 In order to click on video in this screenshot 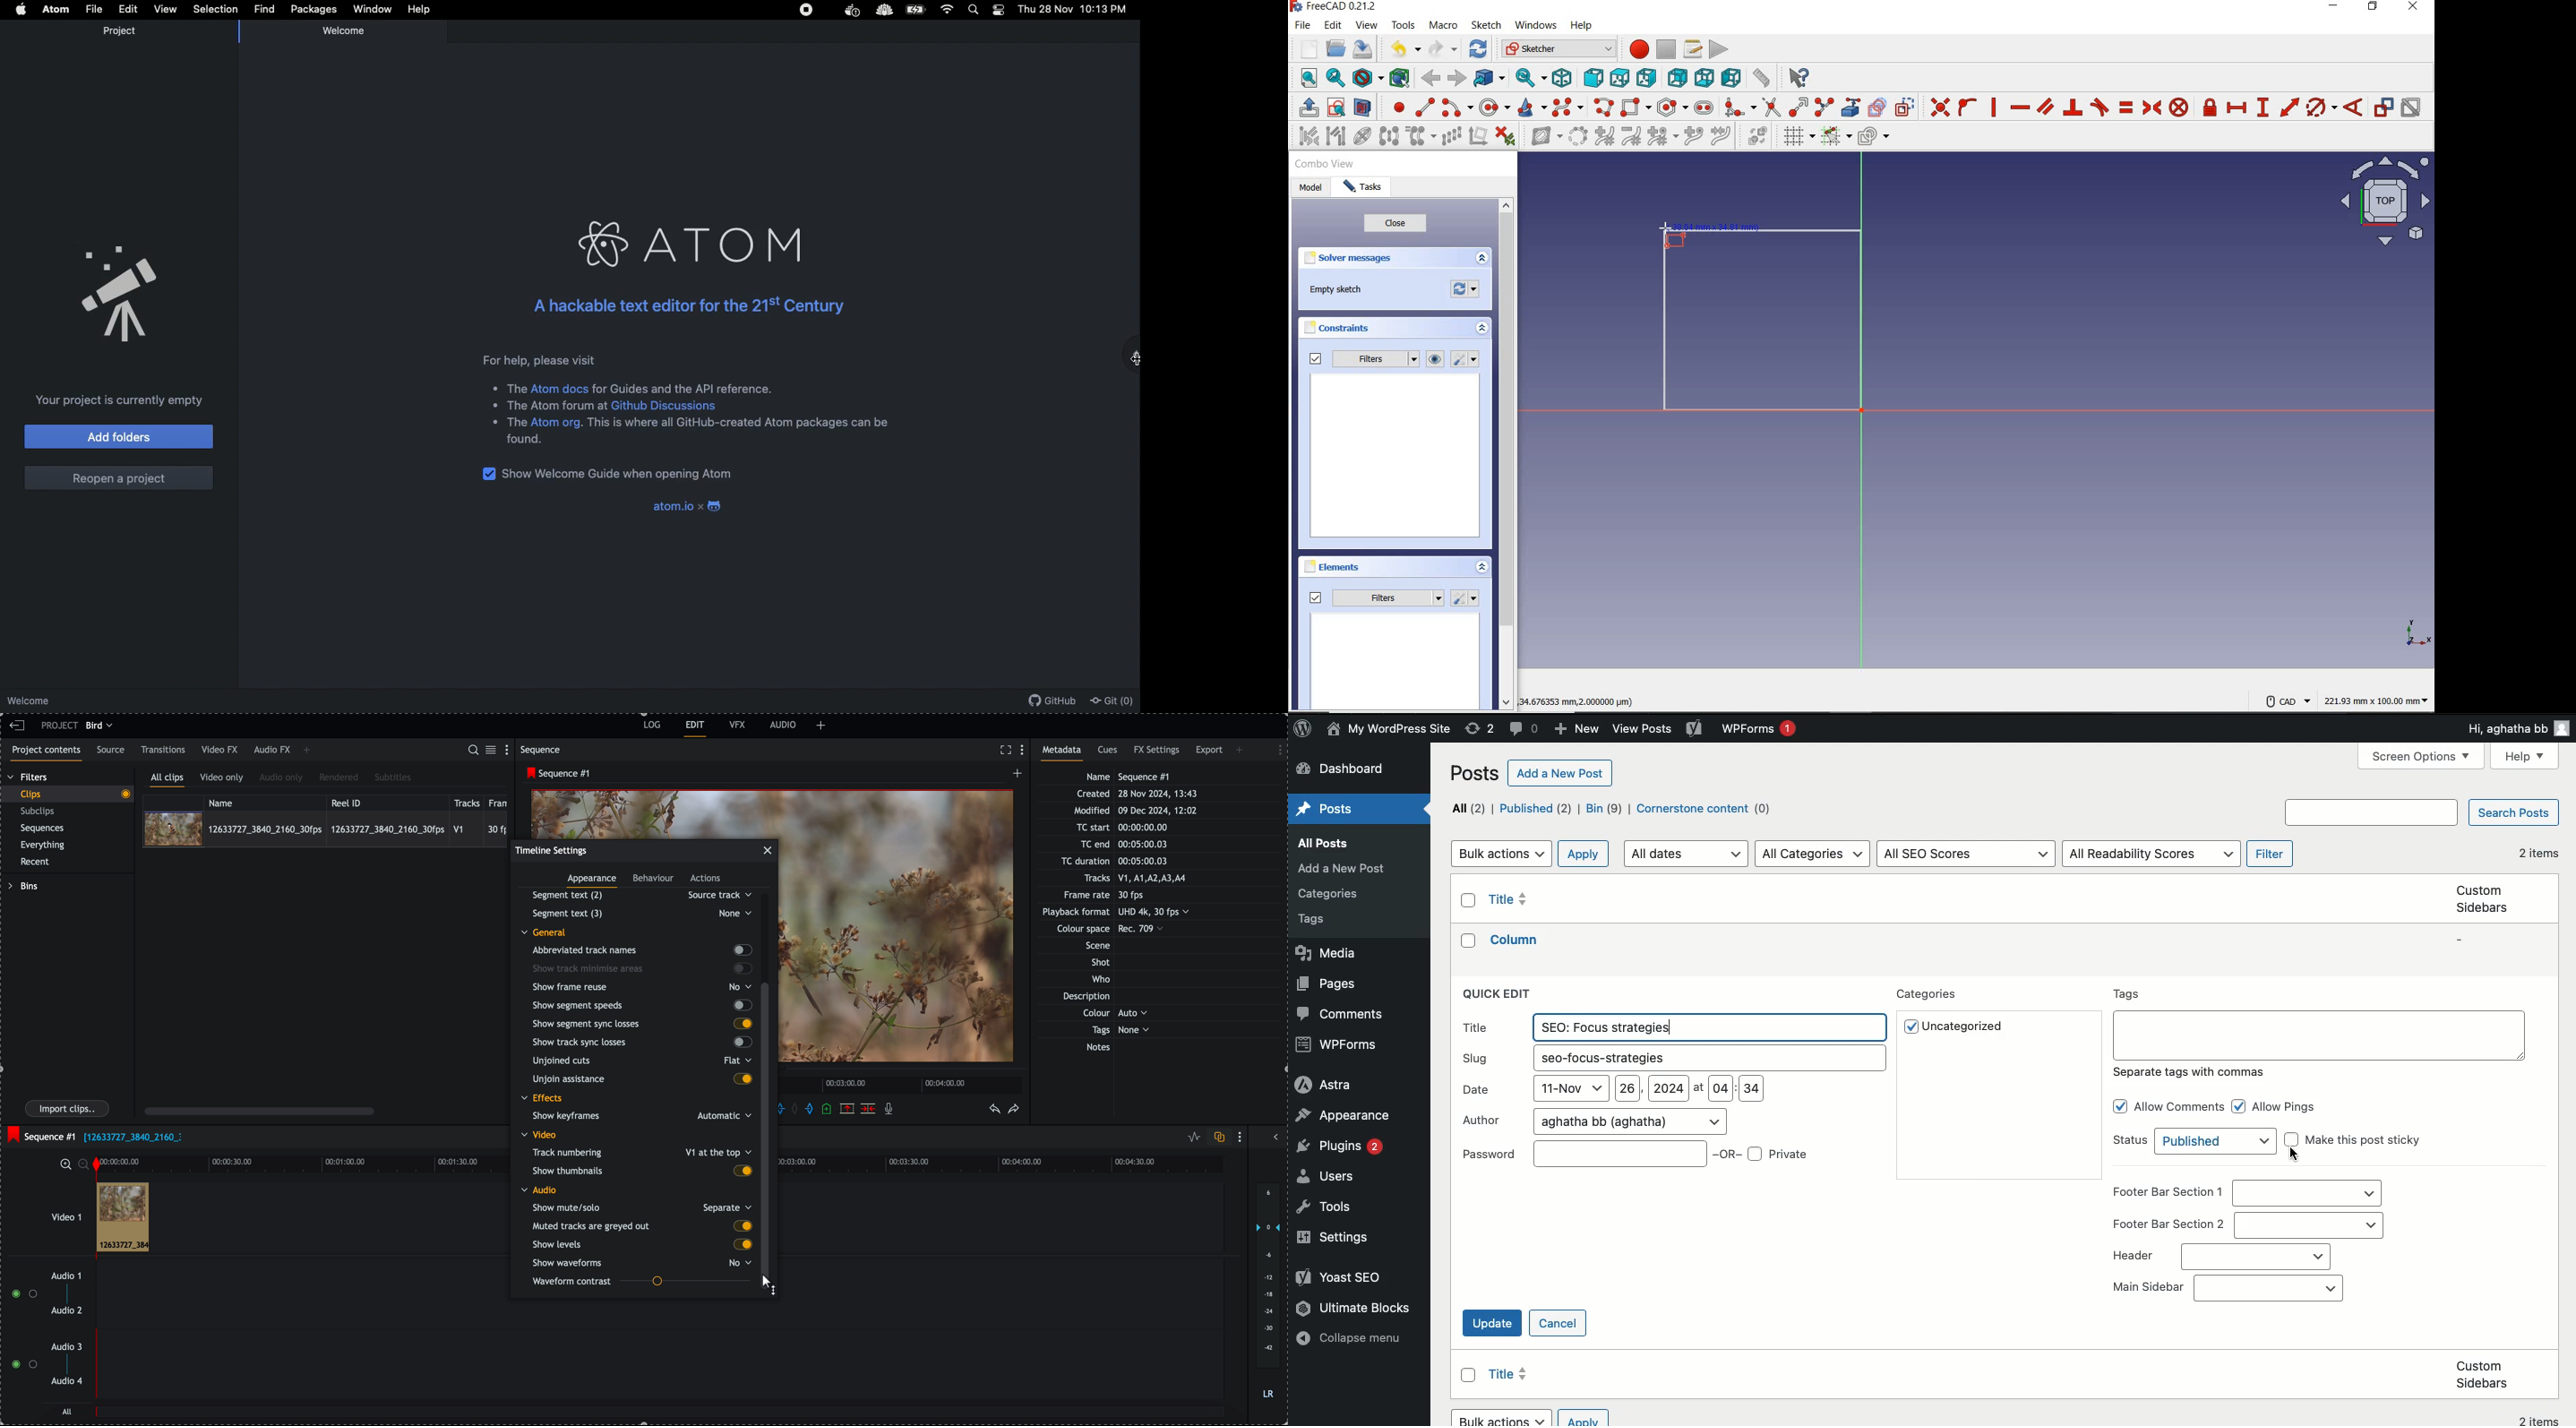, I will do `click(542, 1135)`.